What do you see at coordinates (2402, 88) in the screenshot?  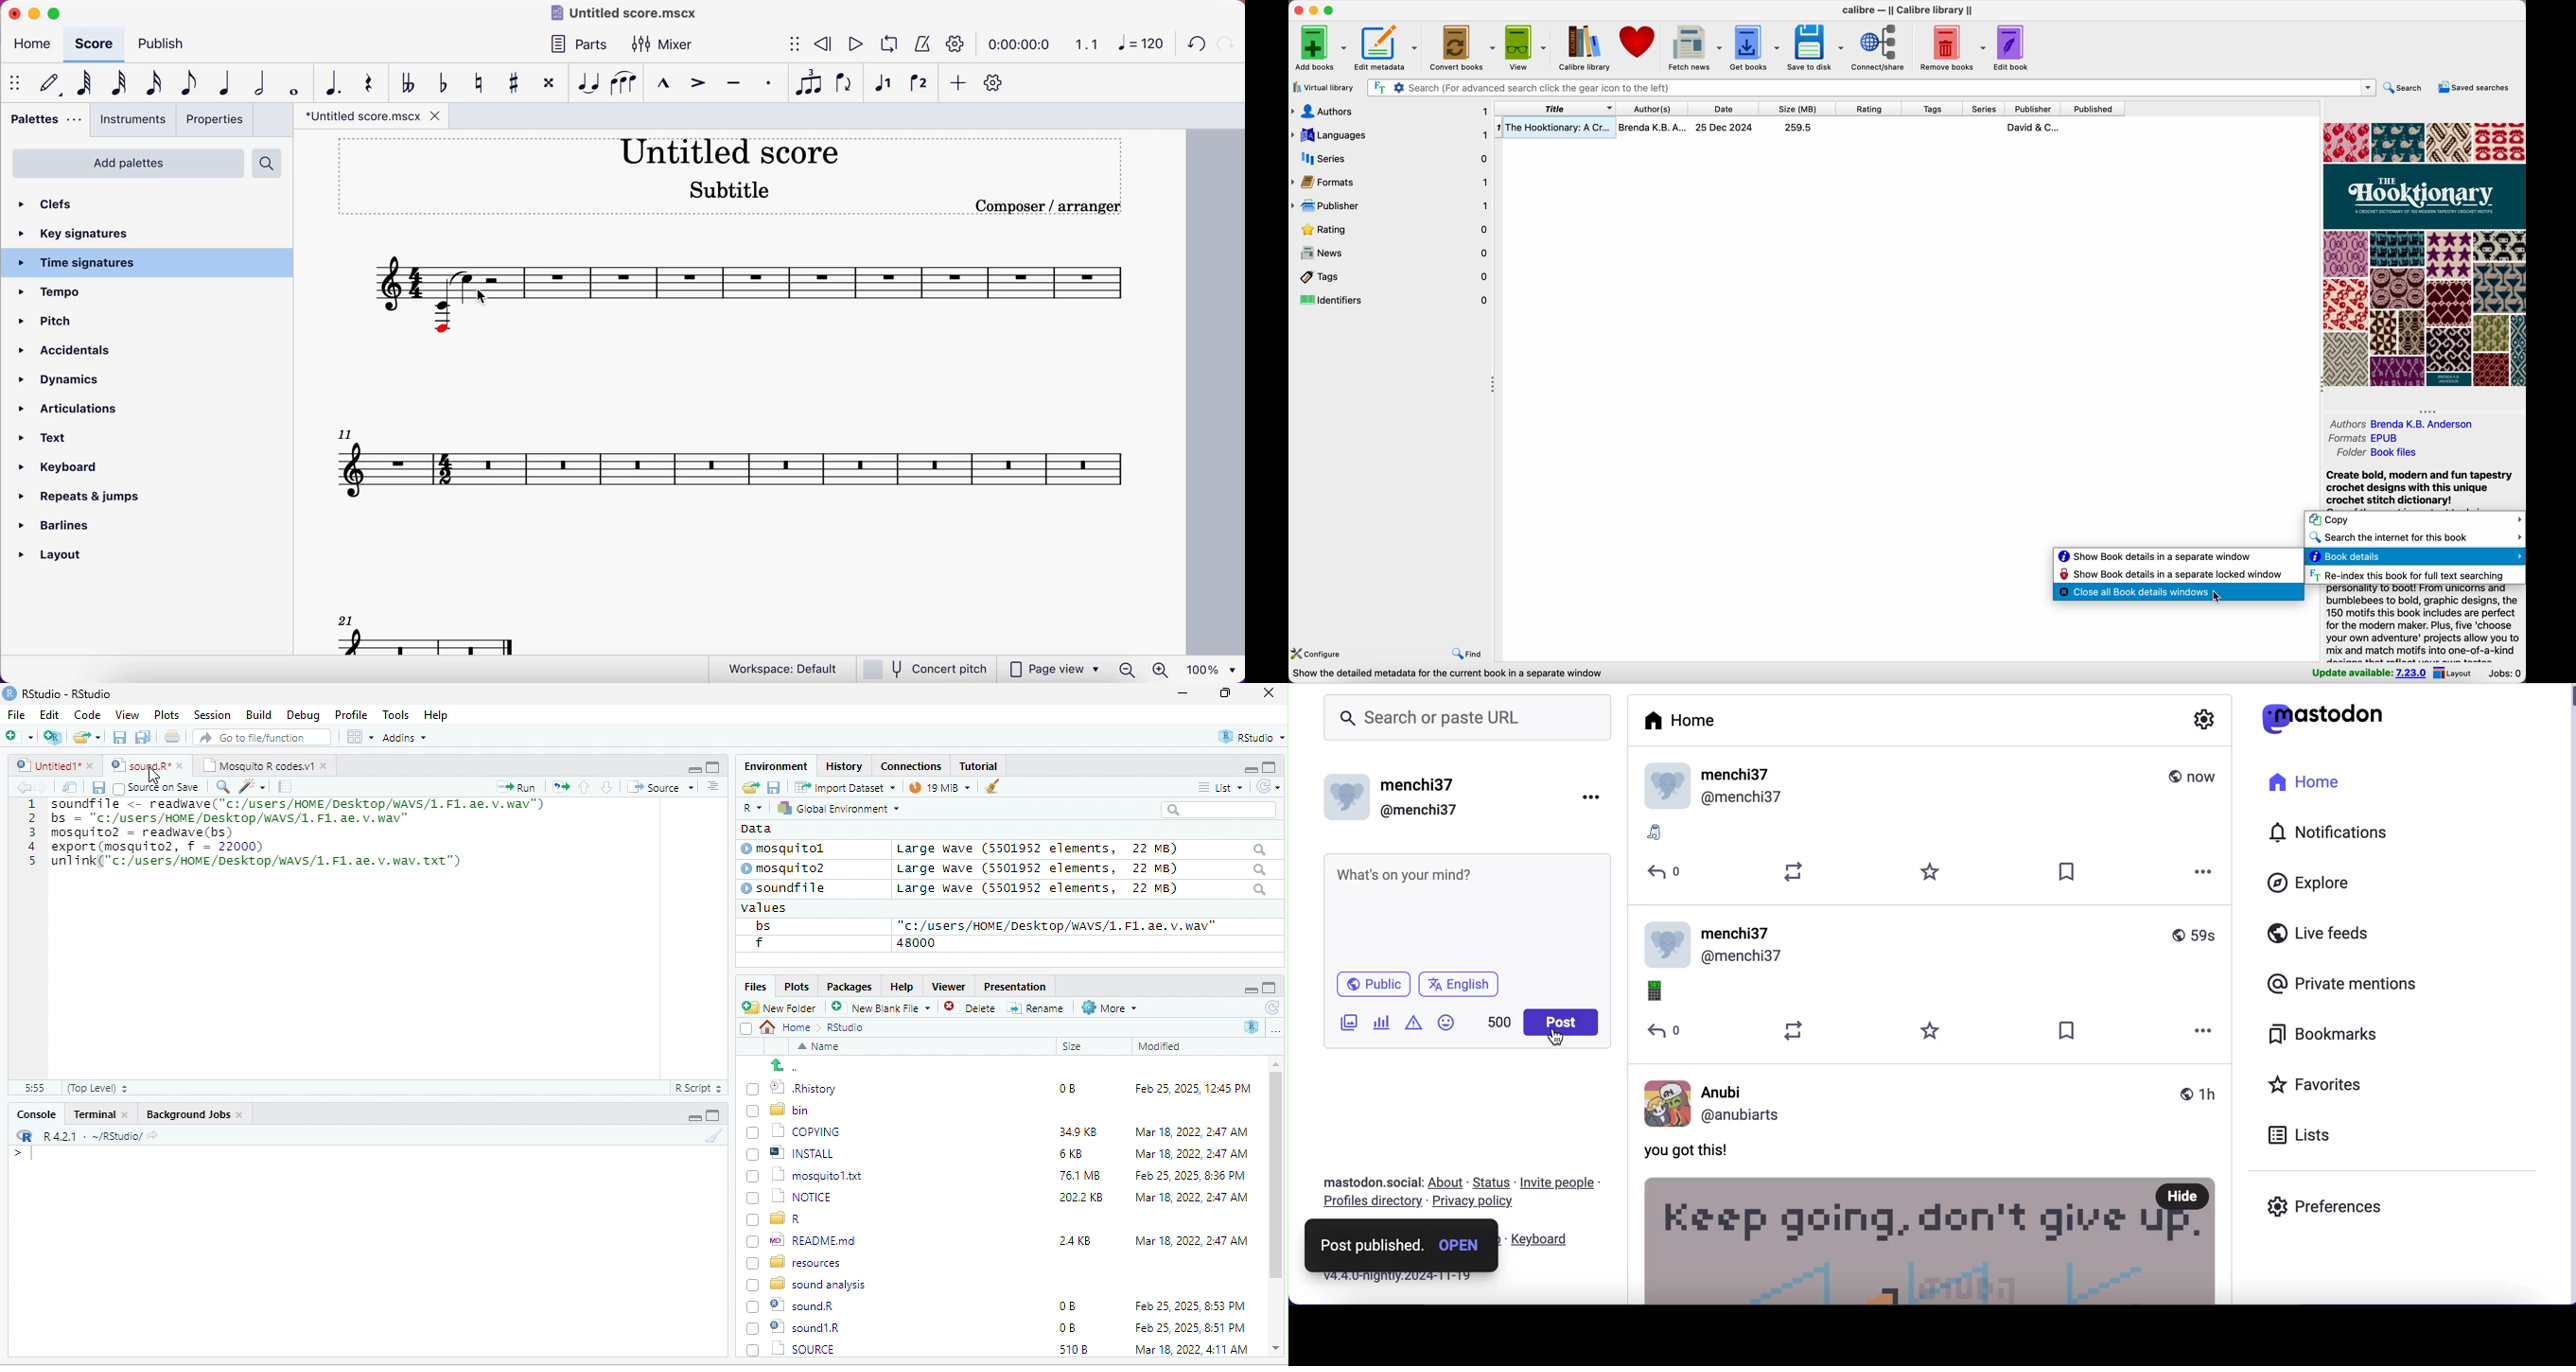 I see `search` at bounding box center [2402, 88].